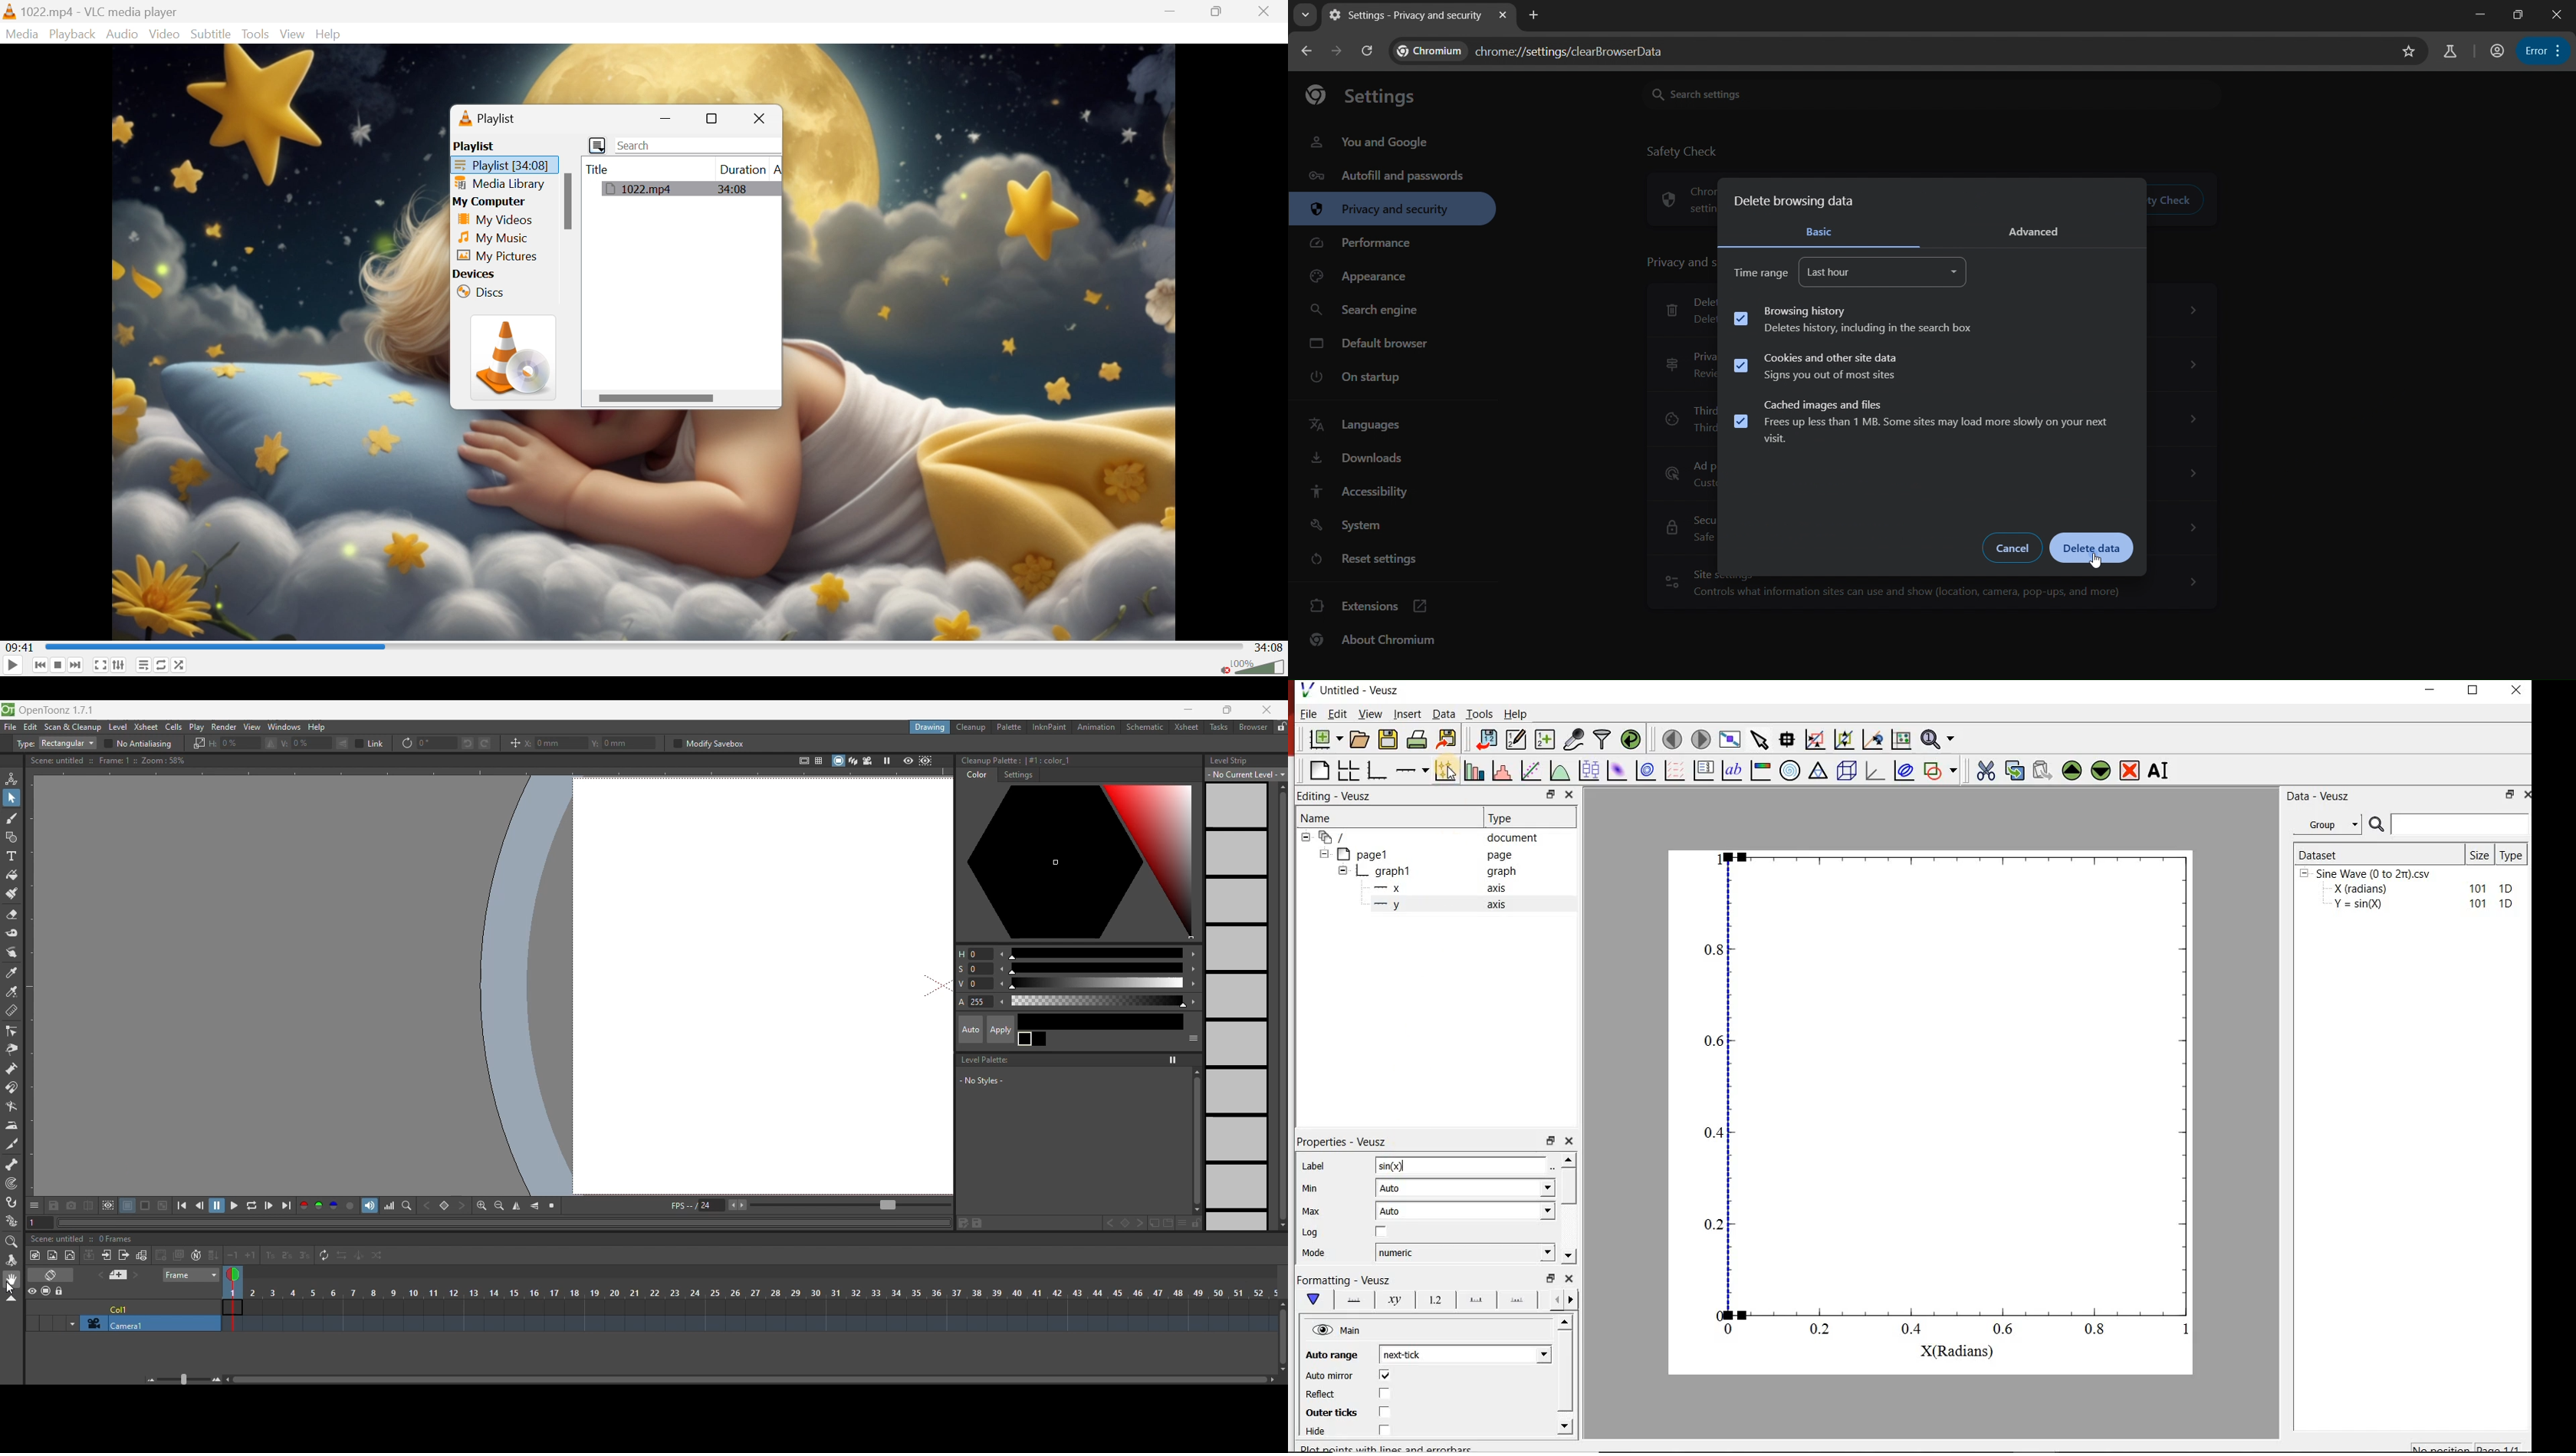  I want to click on Quick slide to bottom, so click(1283, 1226).